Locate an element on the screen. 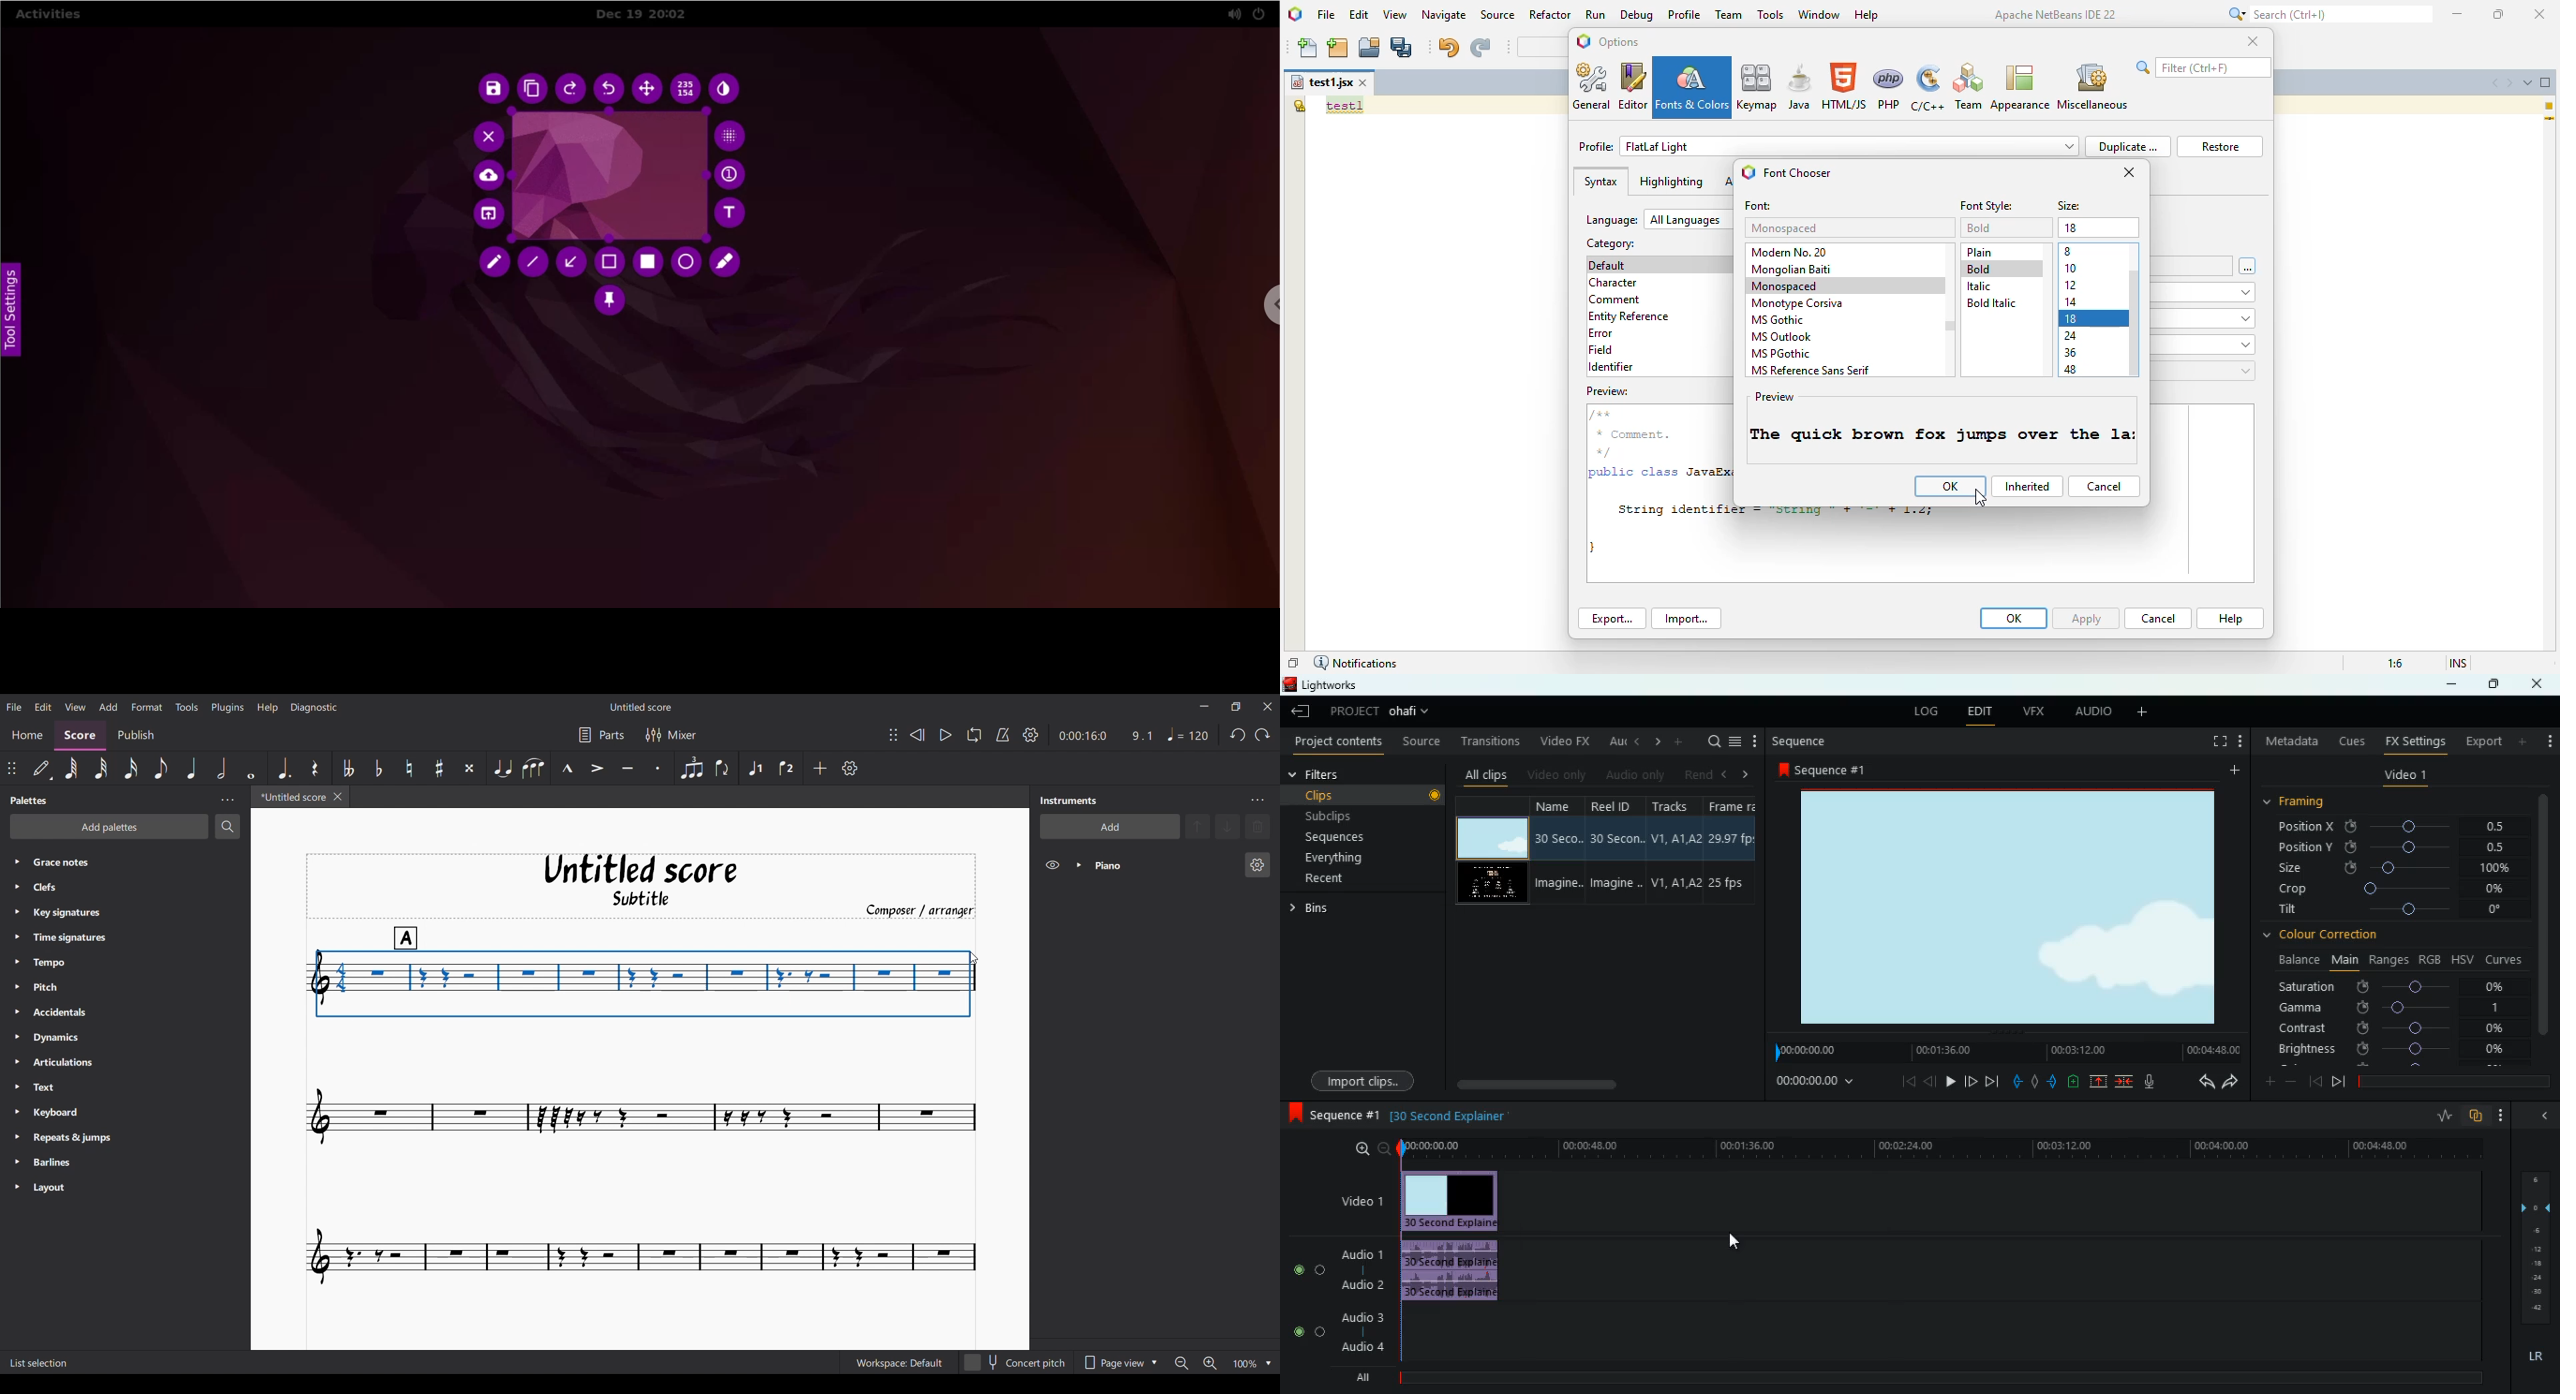  pencil tool is located at coordinates (491, 264).